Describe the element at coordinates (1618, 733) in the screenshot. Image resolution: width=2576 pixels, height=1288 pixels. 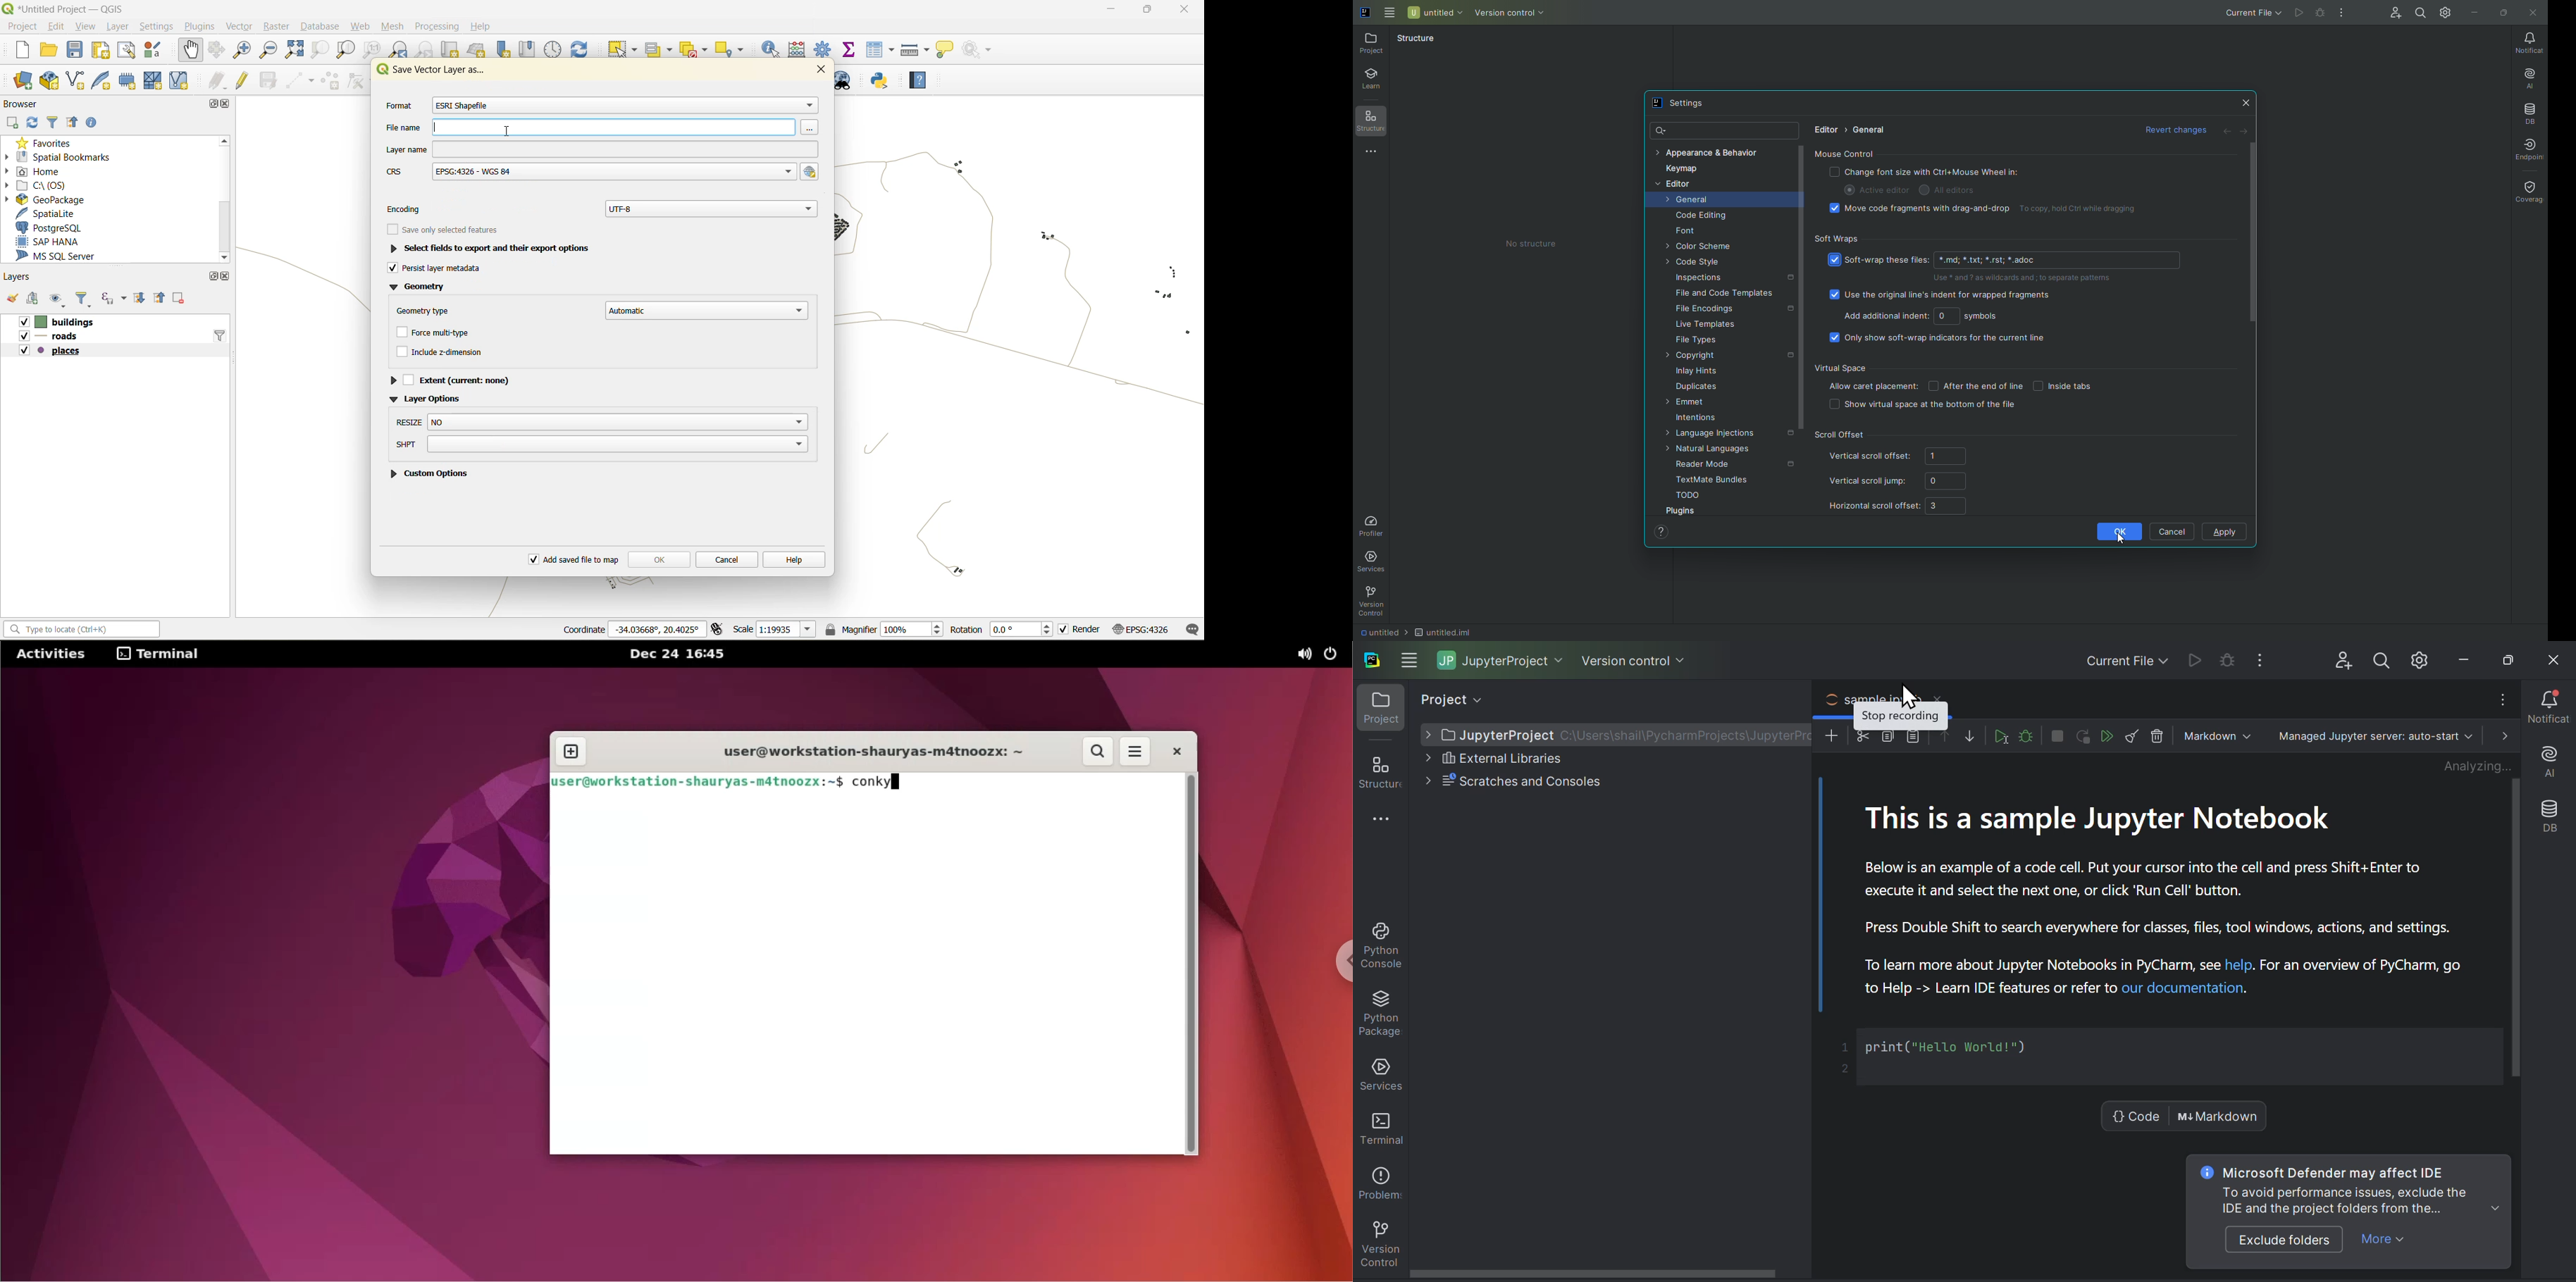
I see `Jupiter notebook` at that location.